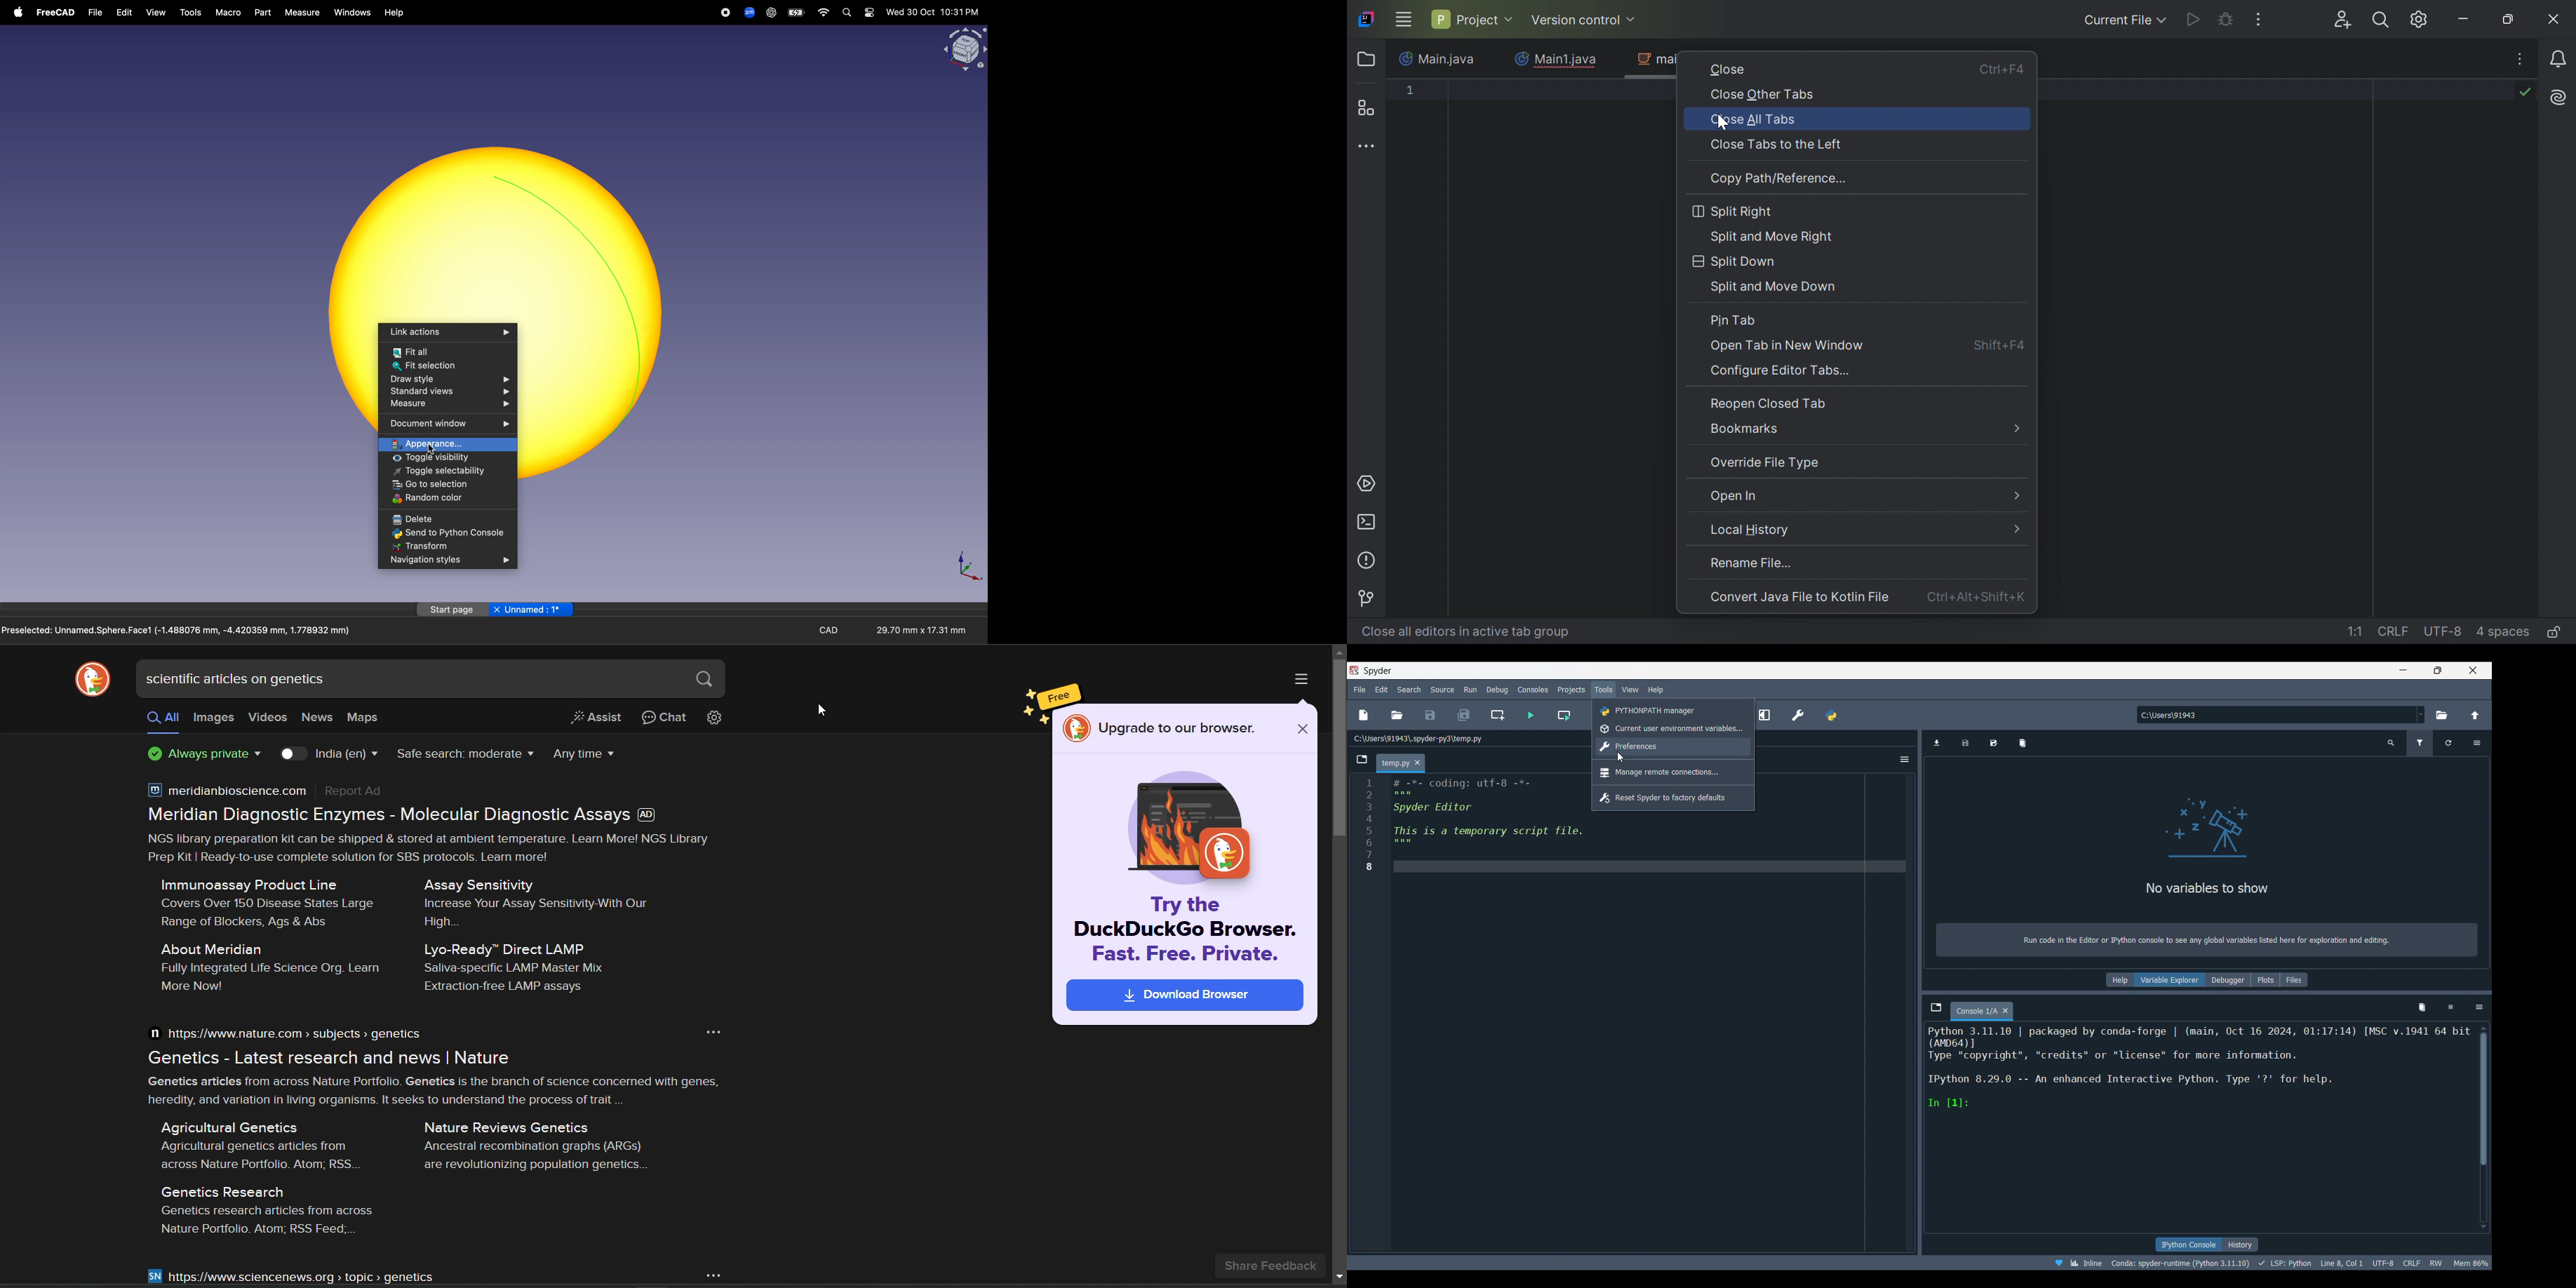 The width and height of the screenshot is (2576, 1288). What do you see at coordinates (2276, 715) in the screenshot?
I see `Input location` at bounding box center [2276, 715].